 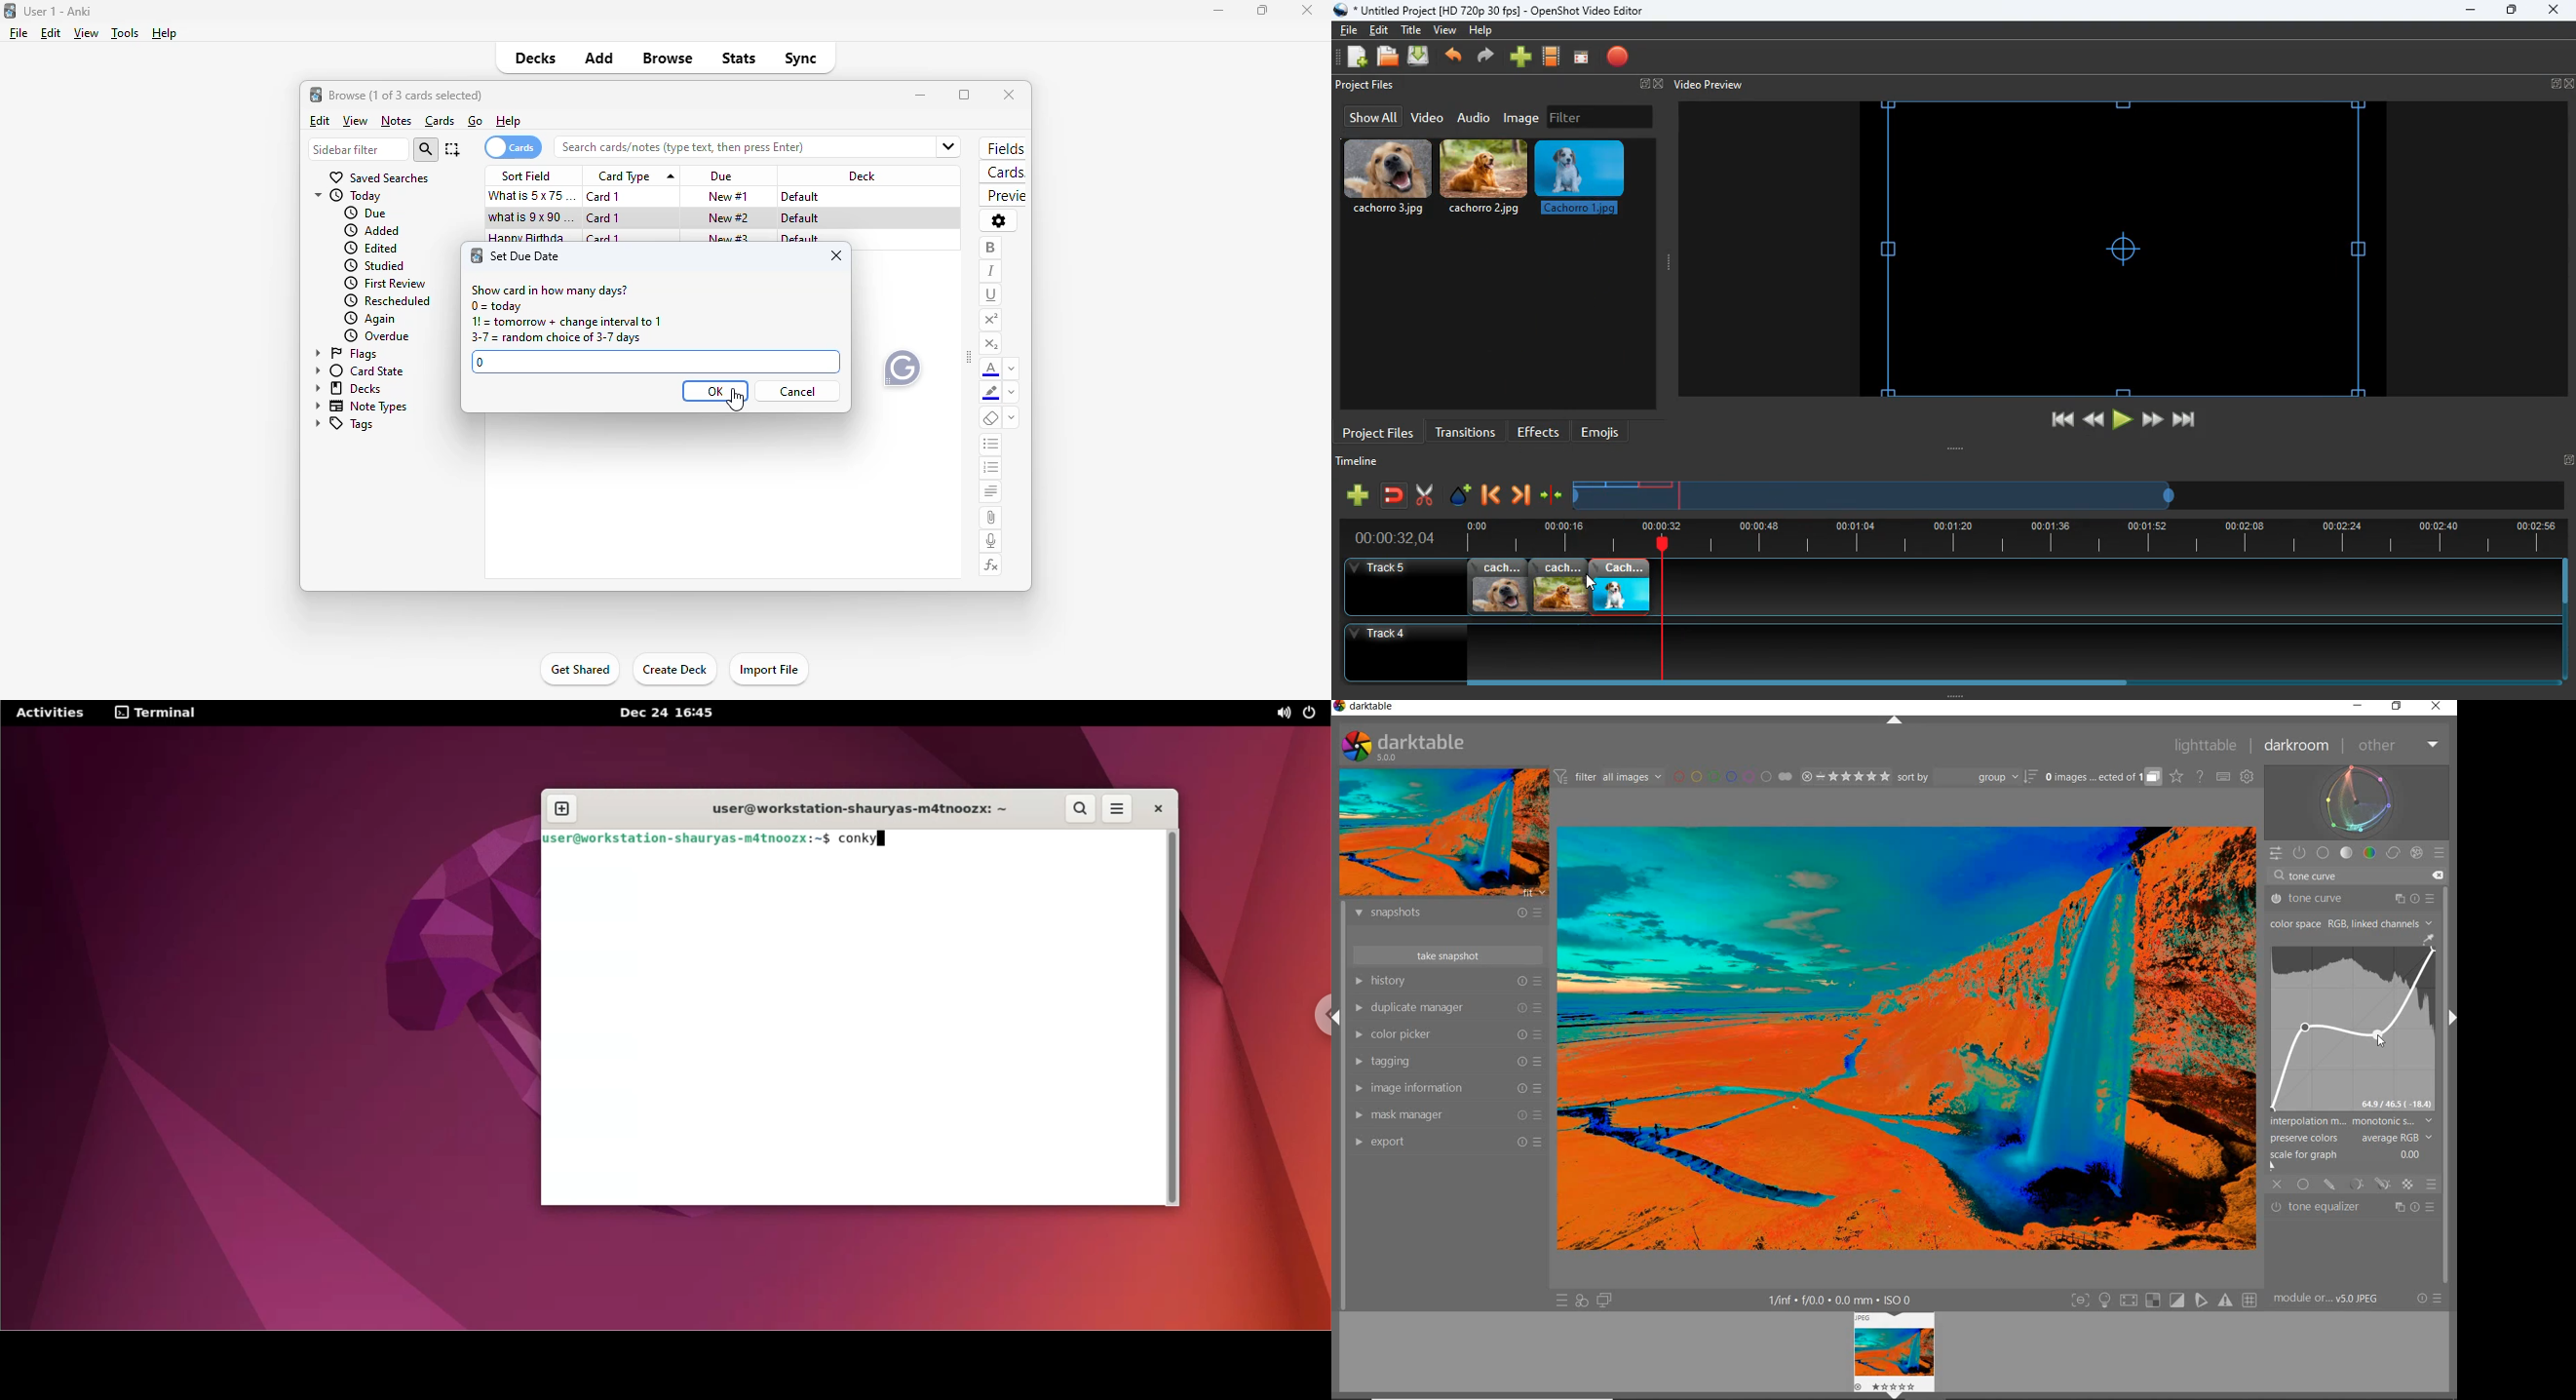 What do you see at coordinates (534, 195) in the screenshot?
I see `what is 5x75=?` at bounding box center [534, 195].